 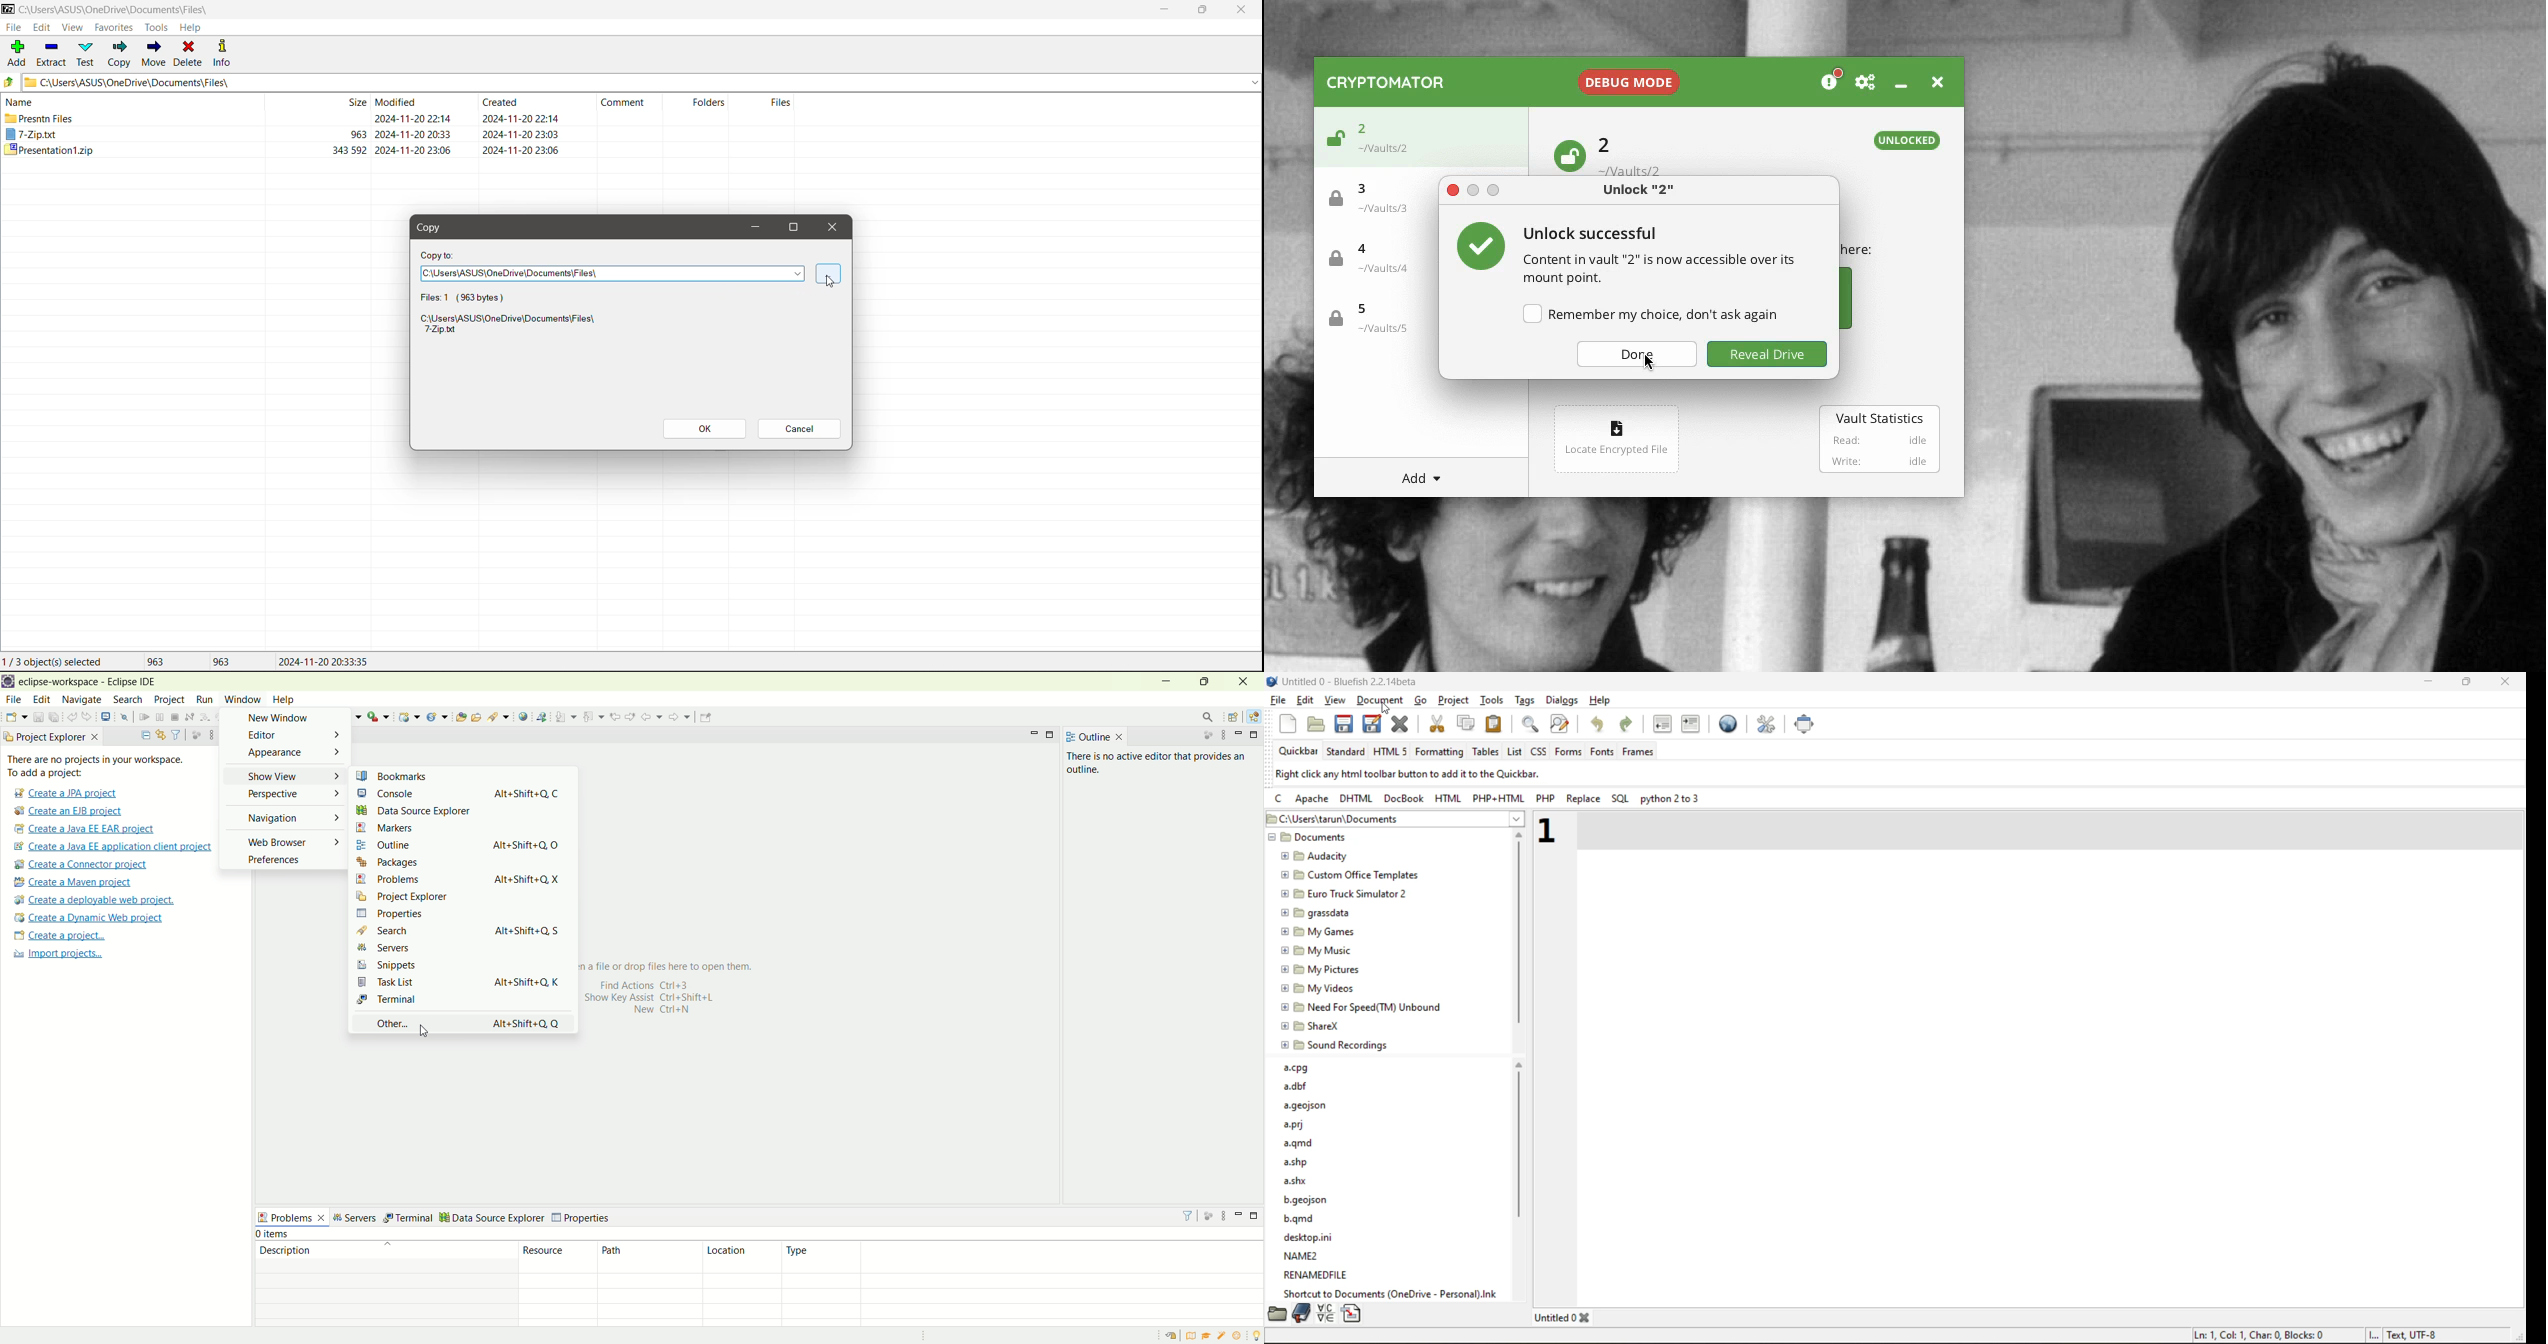 I want to click on paste, so click(x=1495, y=725).